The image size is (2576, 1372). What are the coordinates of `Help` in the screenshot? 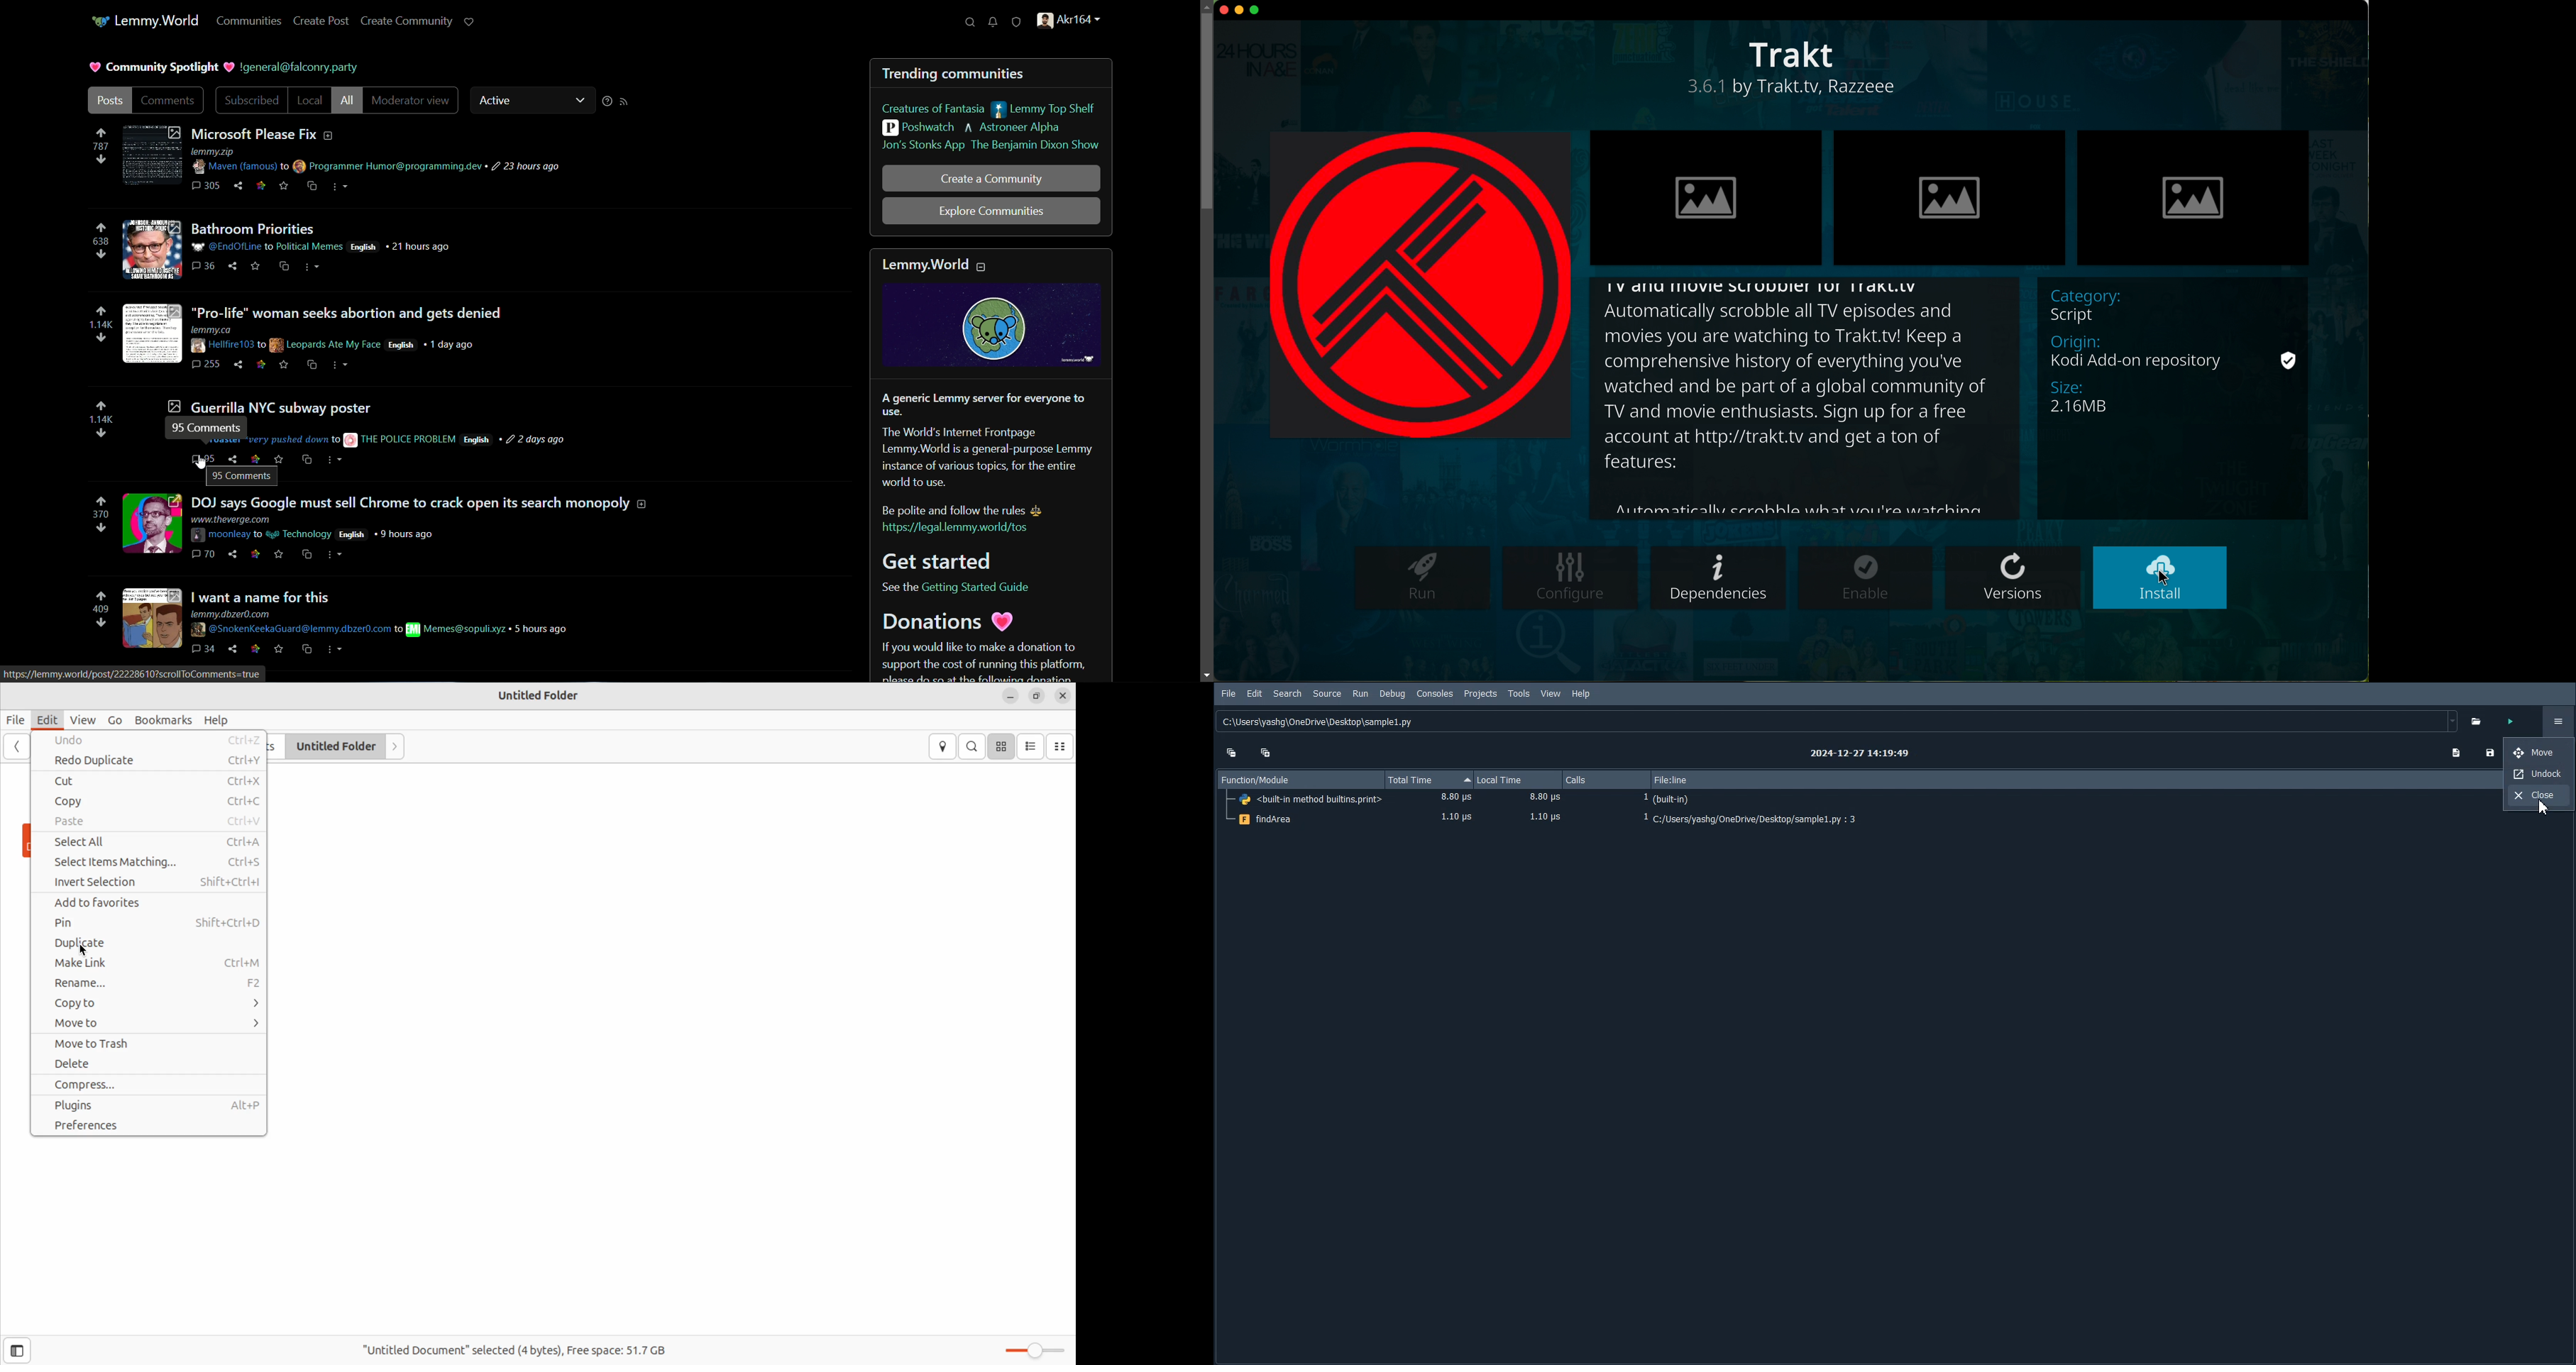 It's located at (217, 719).